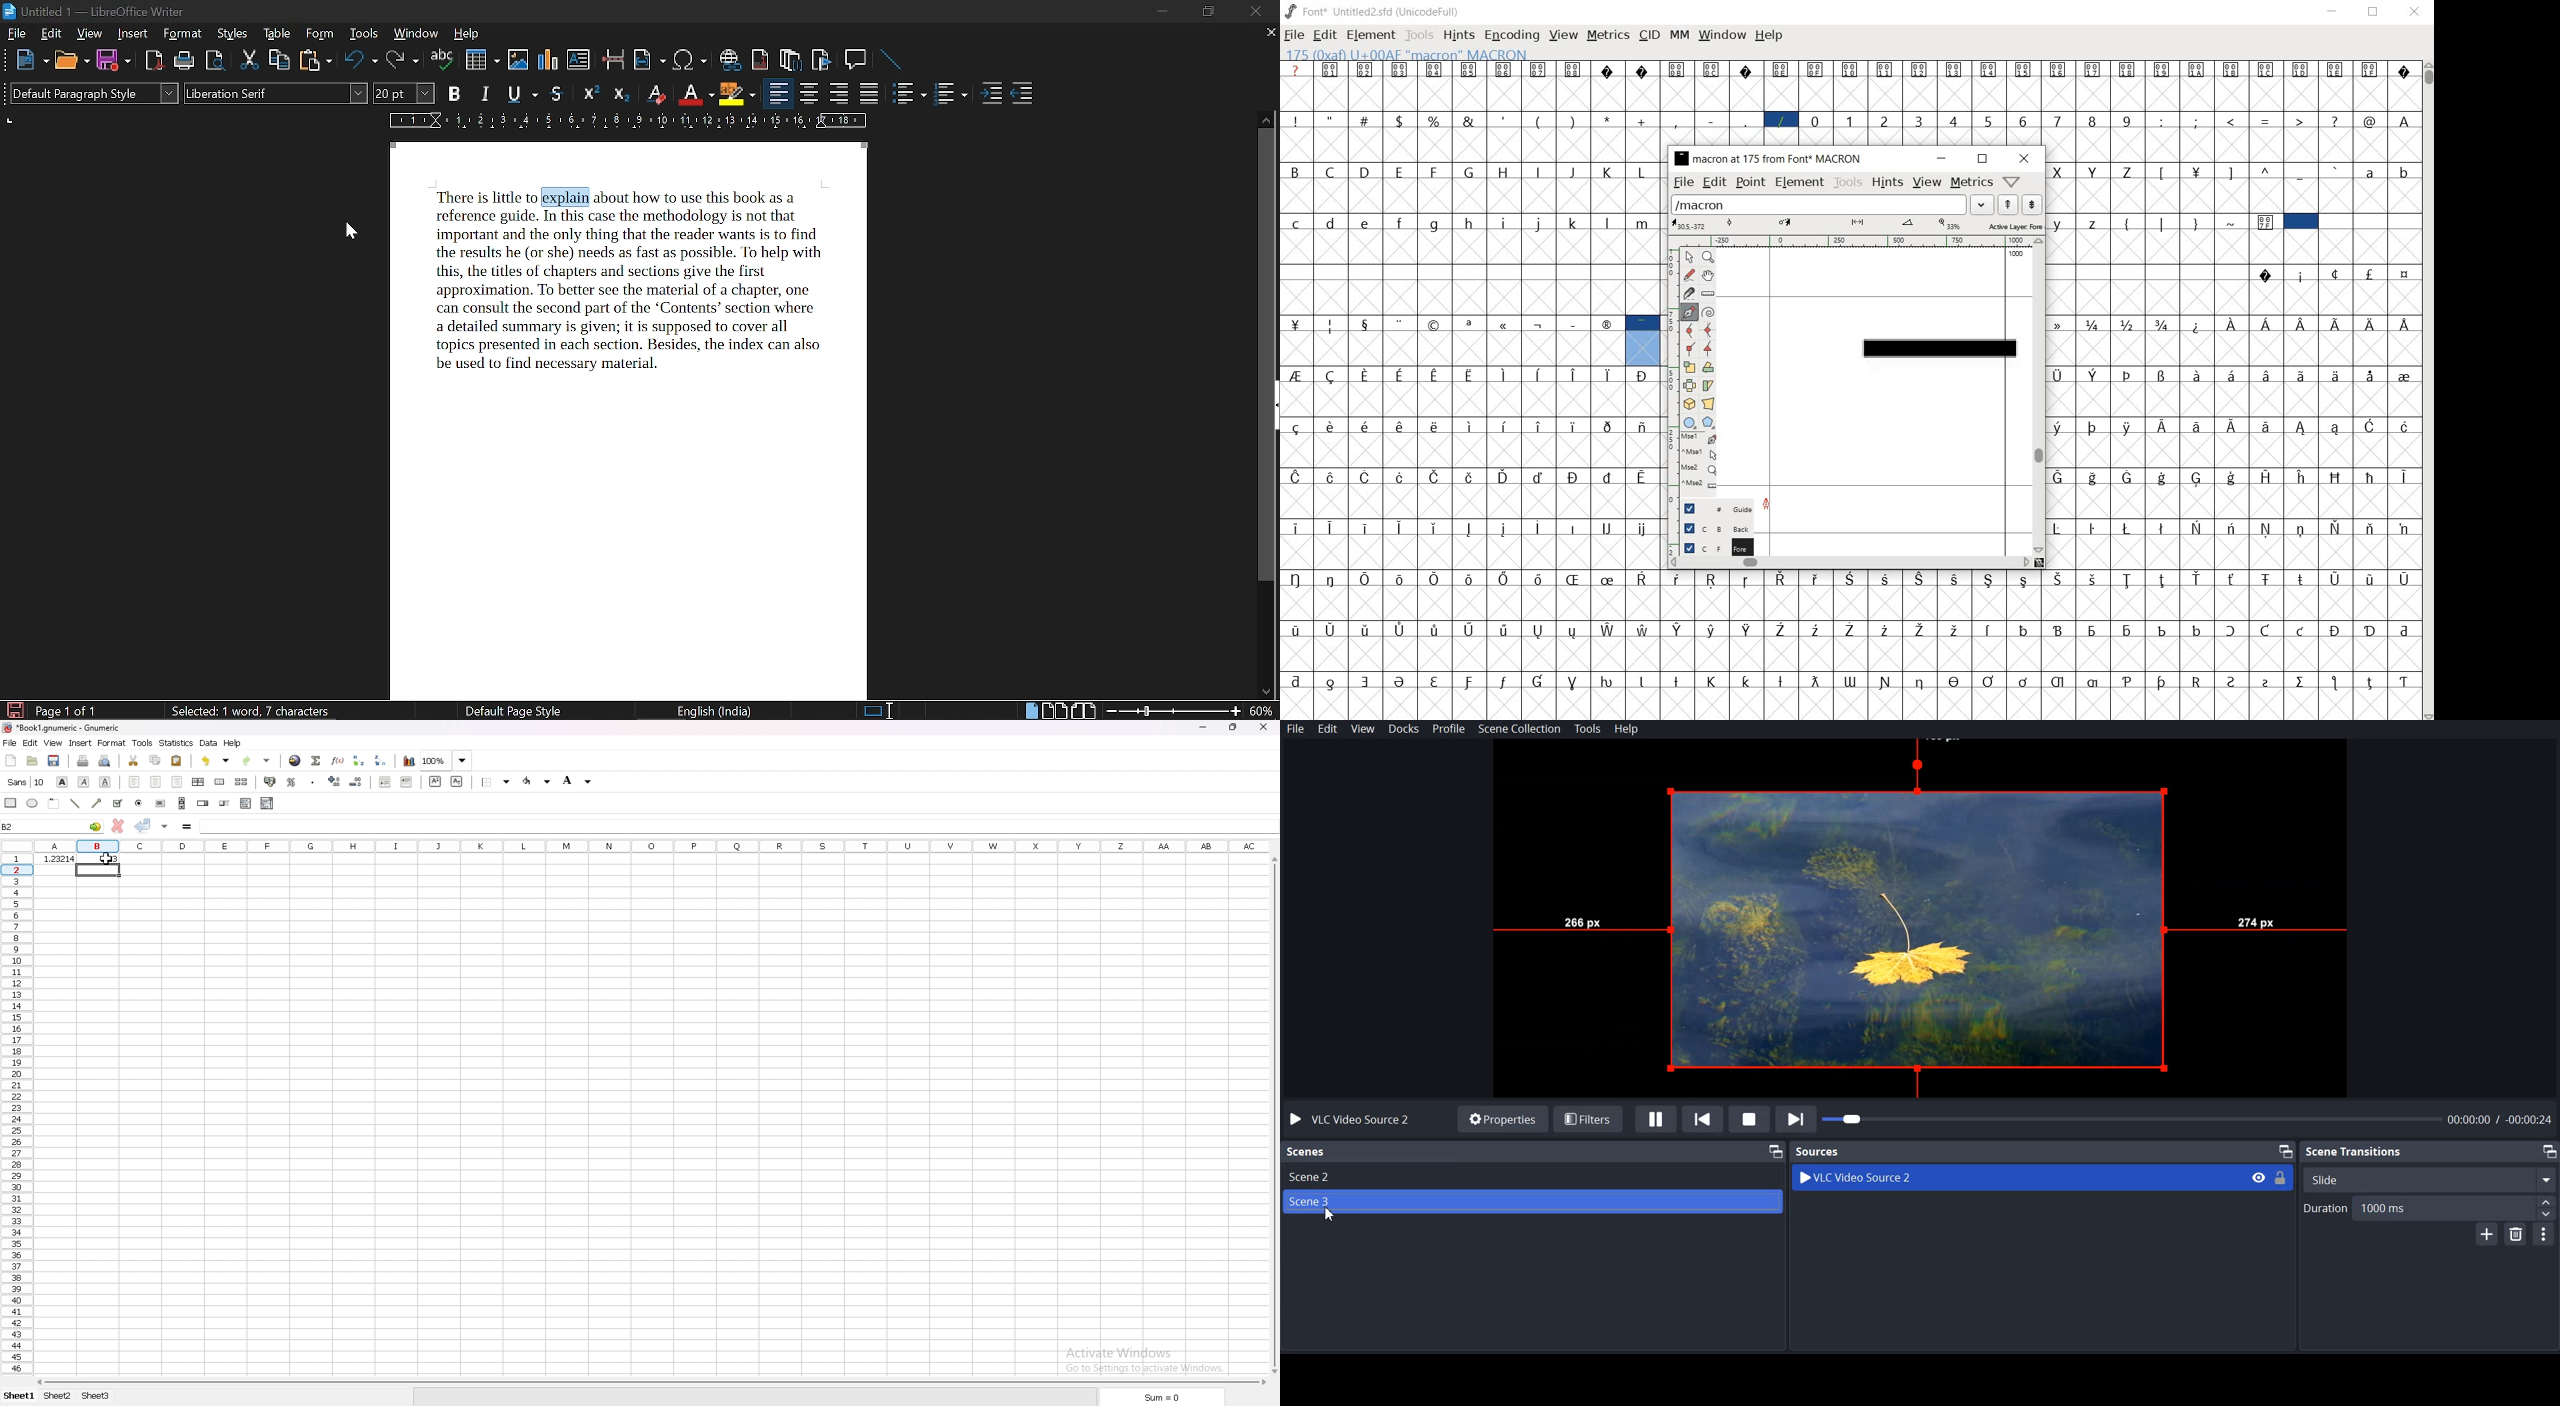 The width and height of the screenshot is (2576, 1428). What do you see at coordinates (1161, 1397) in the screenshot?
I see `sum` at bounding box center [1161, 1397].